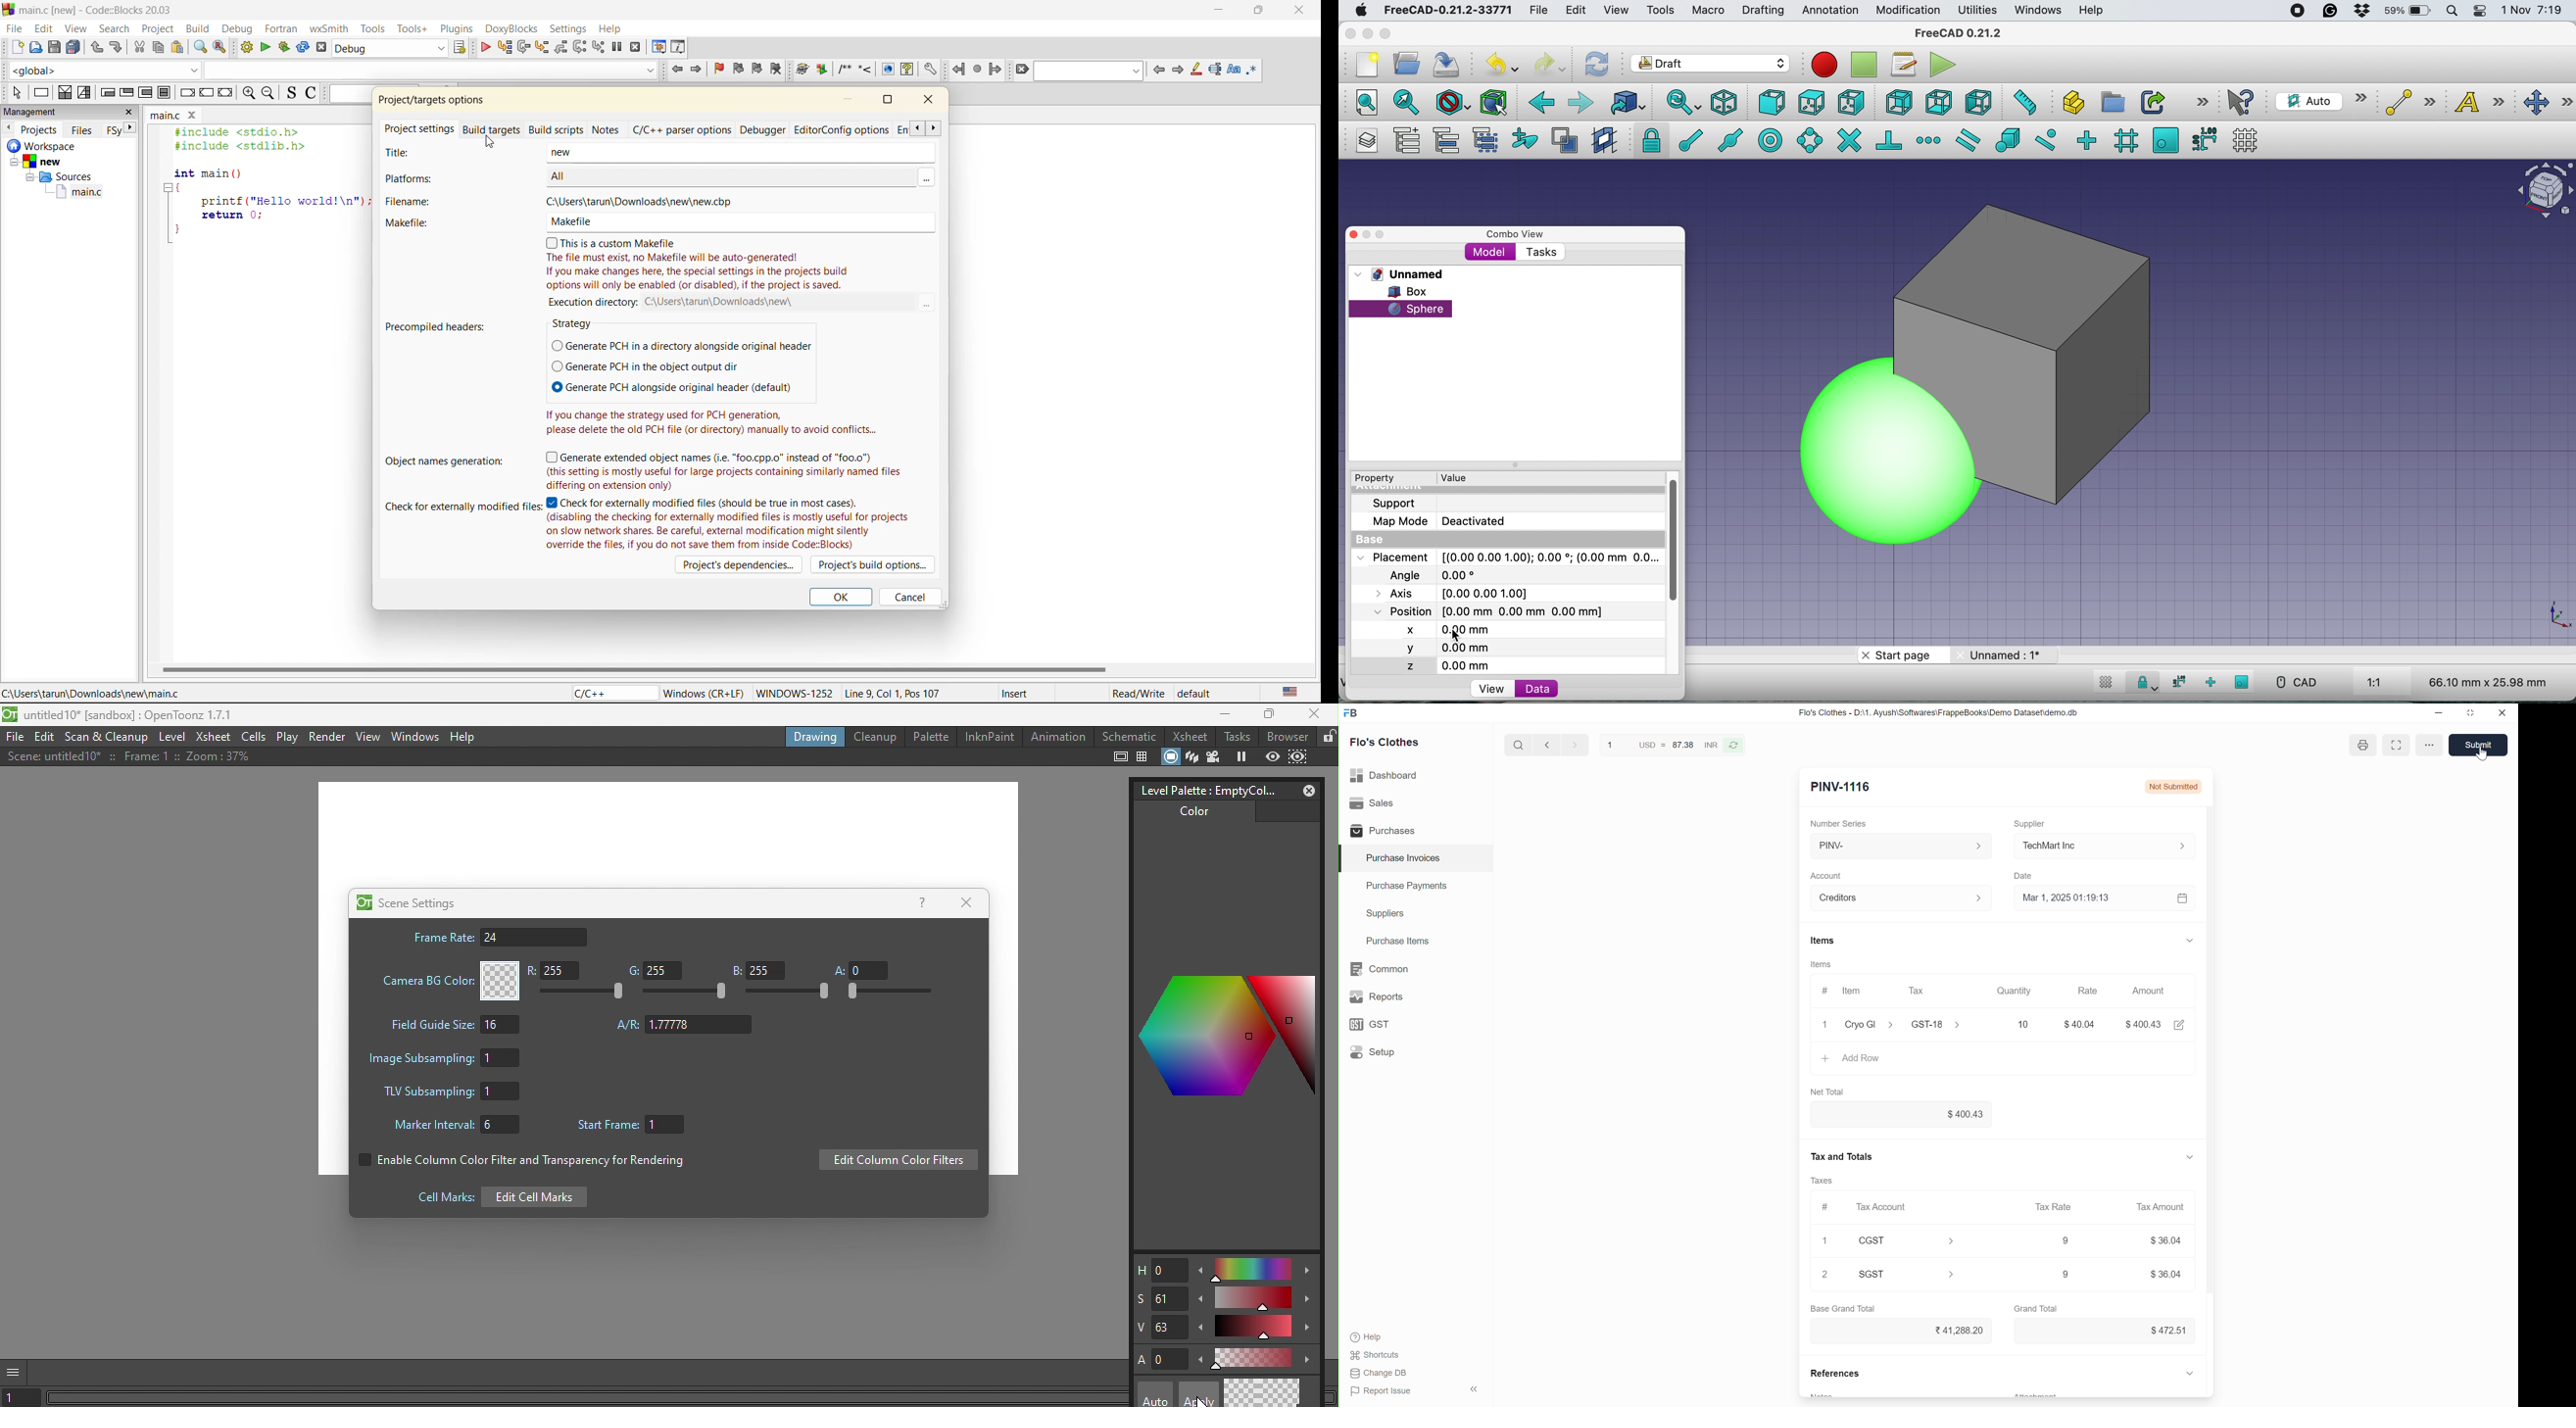 This screenshot has width=2576, height=1428. Describe the element at coordinates (1602, 141) in the screenshot. I see `change working plane proxy` at that location.